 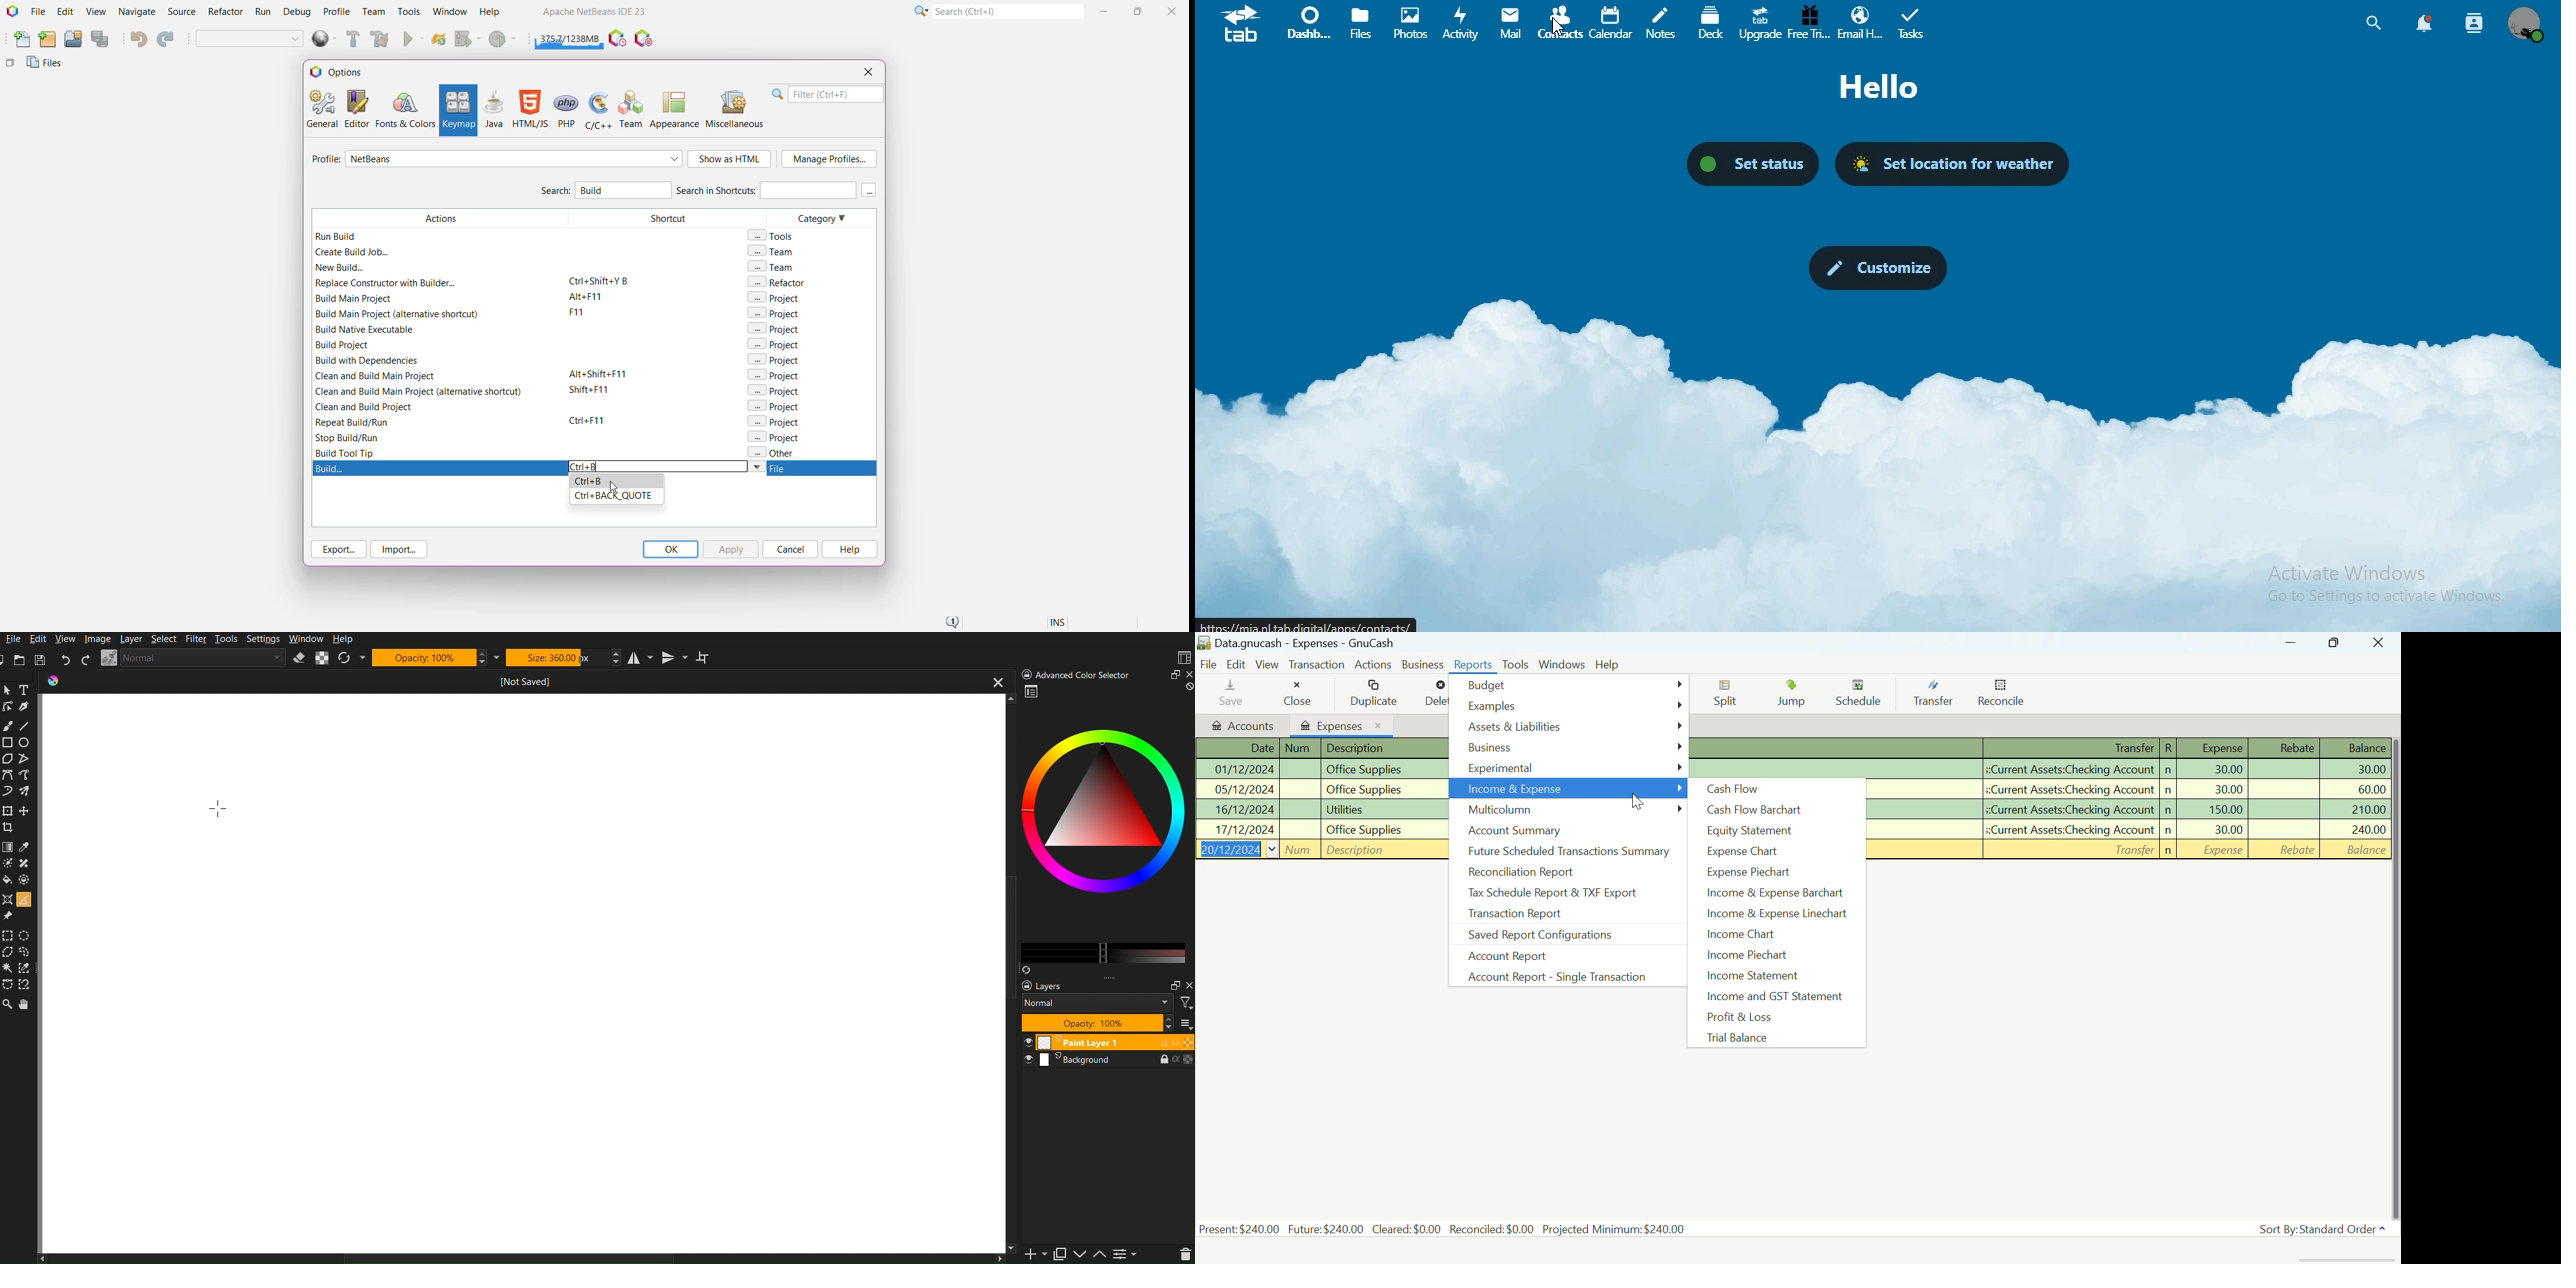 I want to click on New Document, so click(x=7, y=660).